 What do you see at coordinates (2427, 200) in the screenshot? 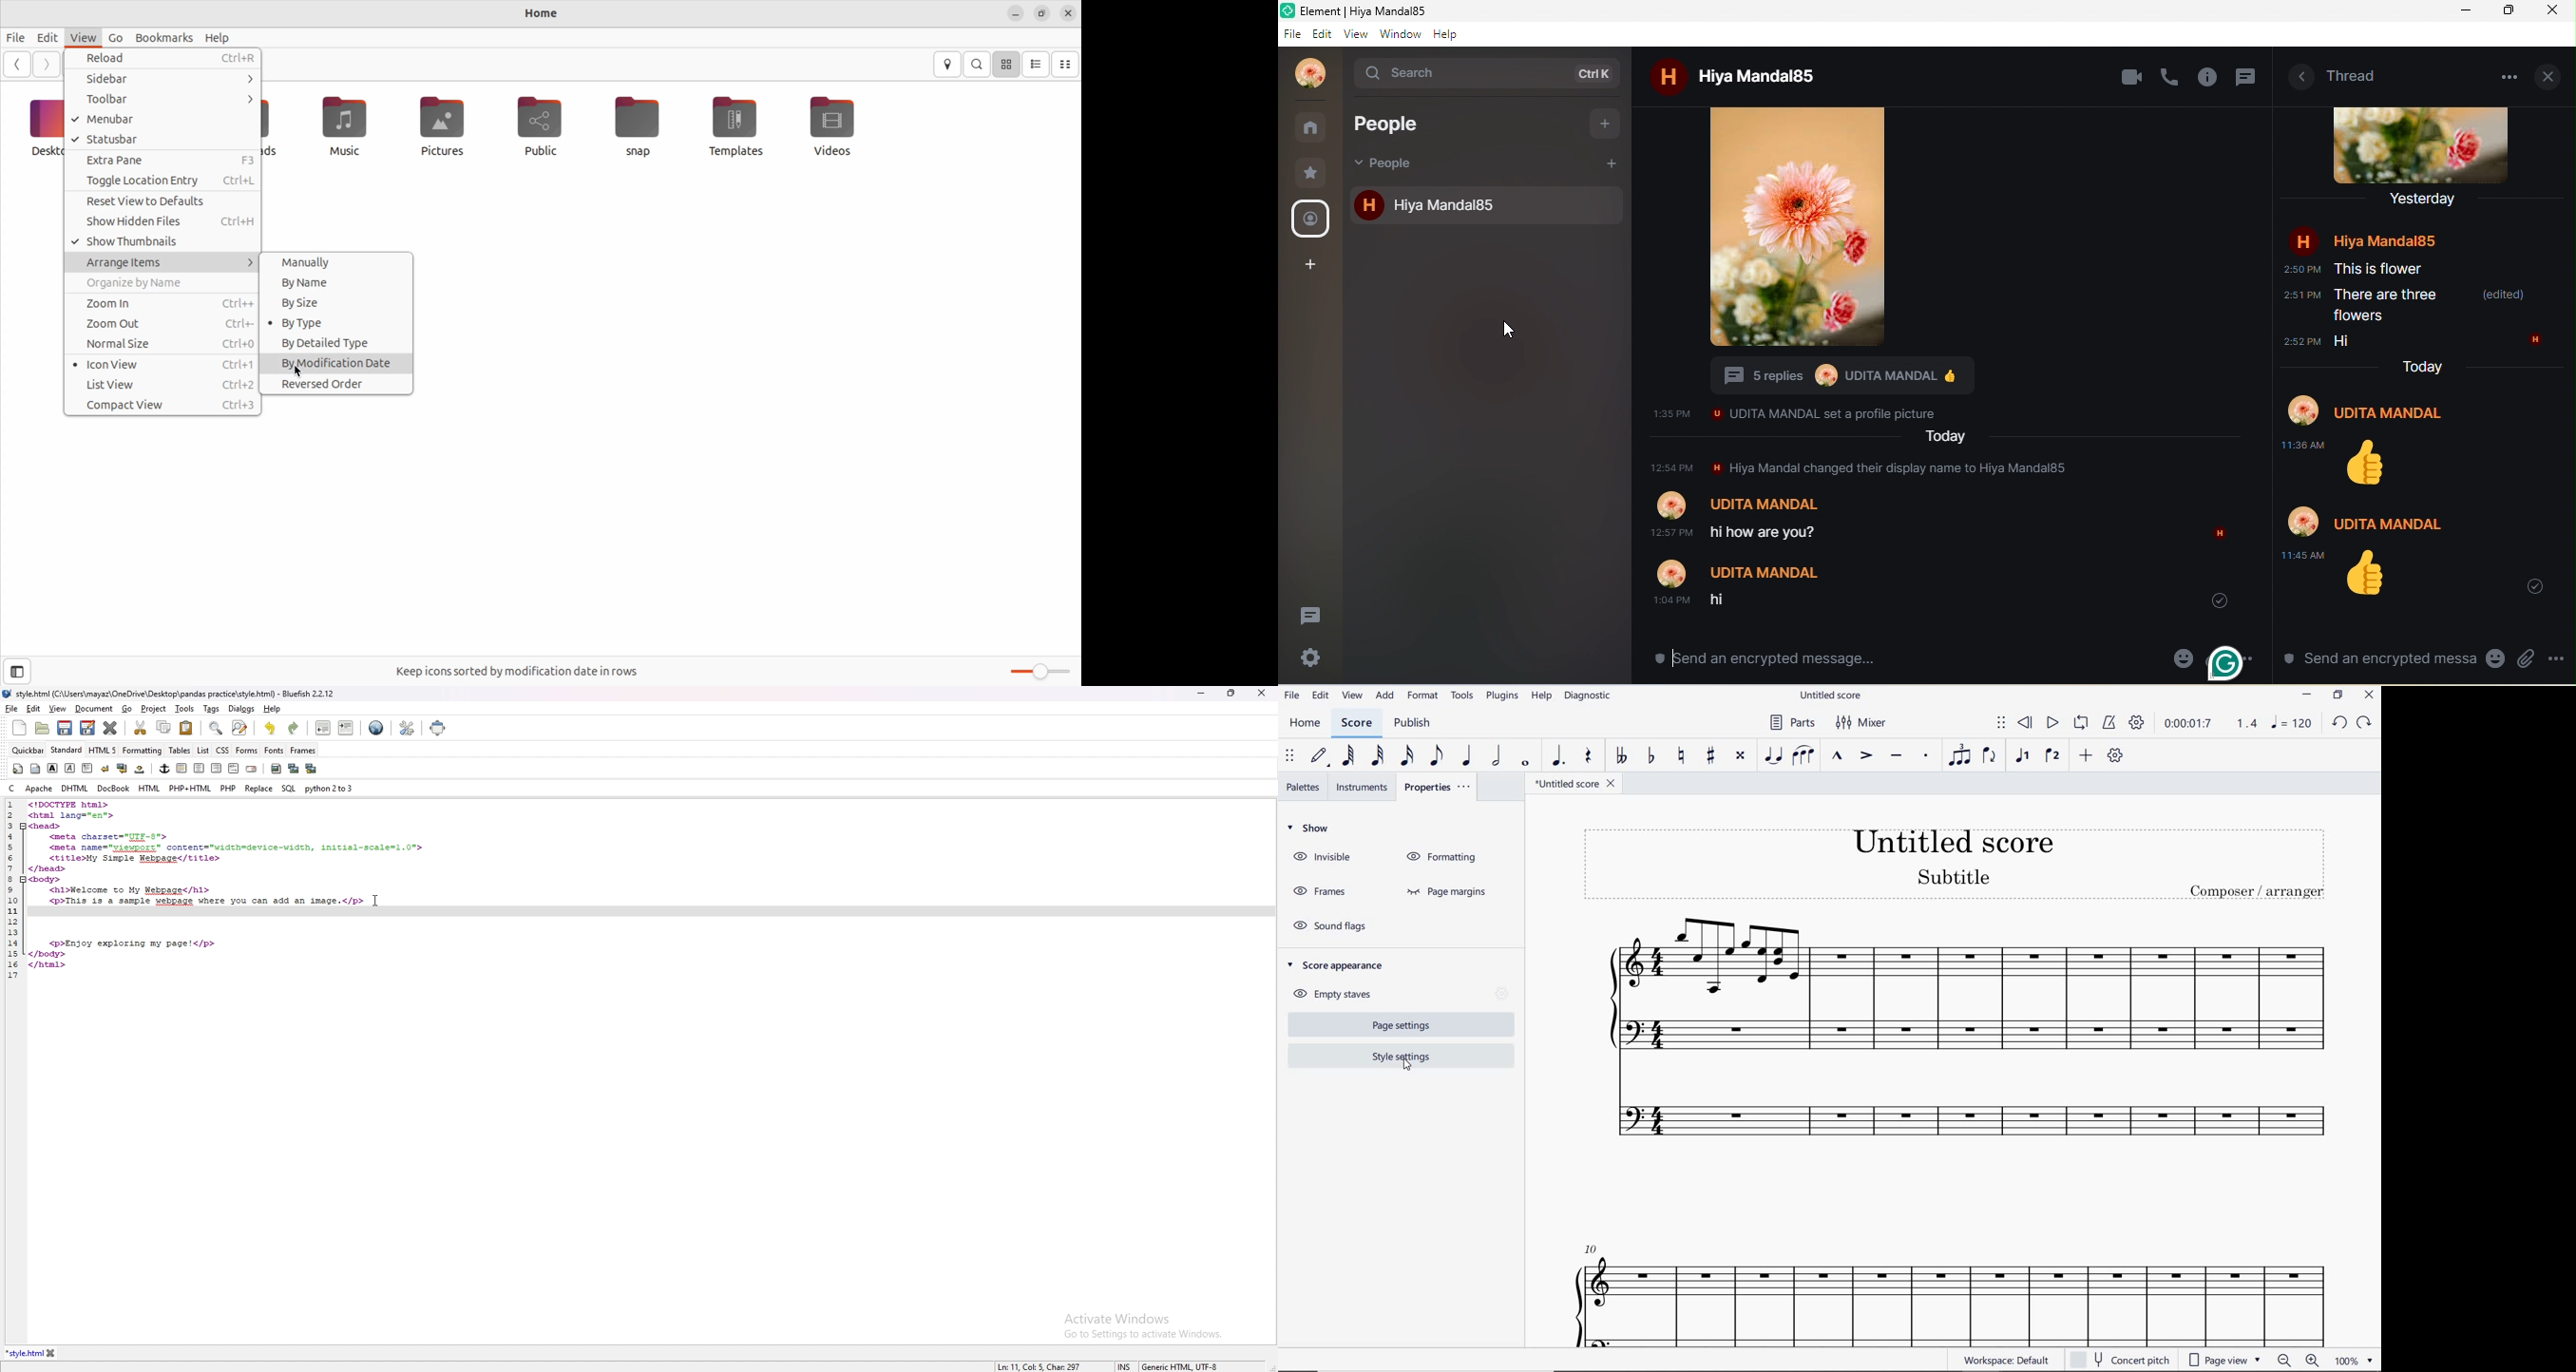
I see `yesterday` at bounding box center [2427, 200].